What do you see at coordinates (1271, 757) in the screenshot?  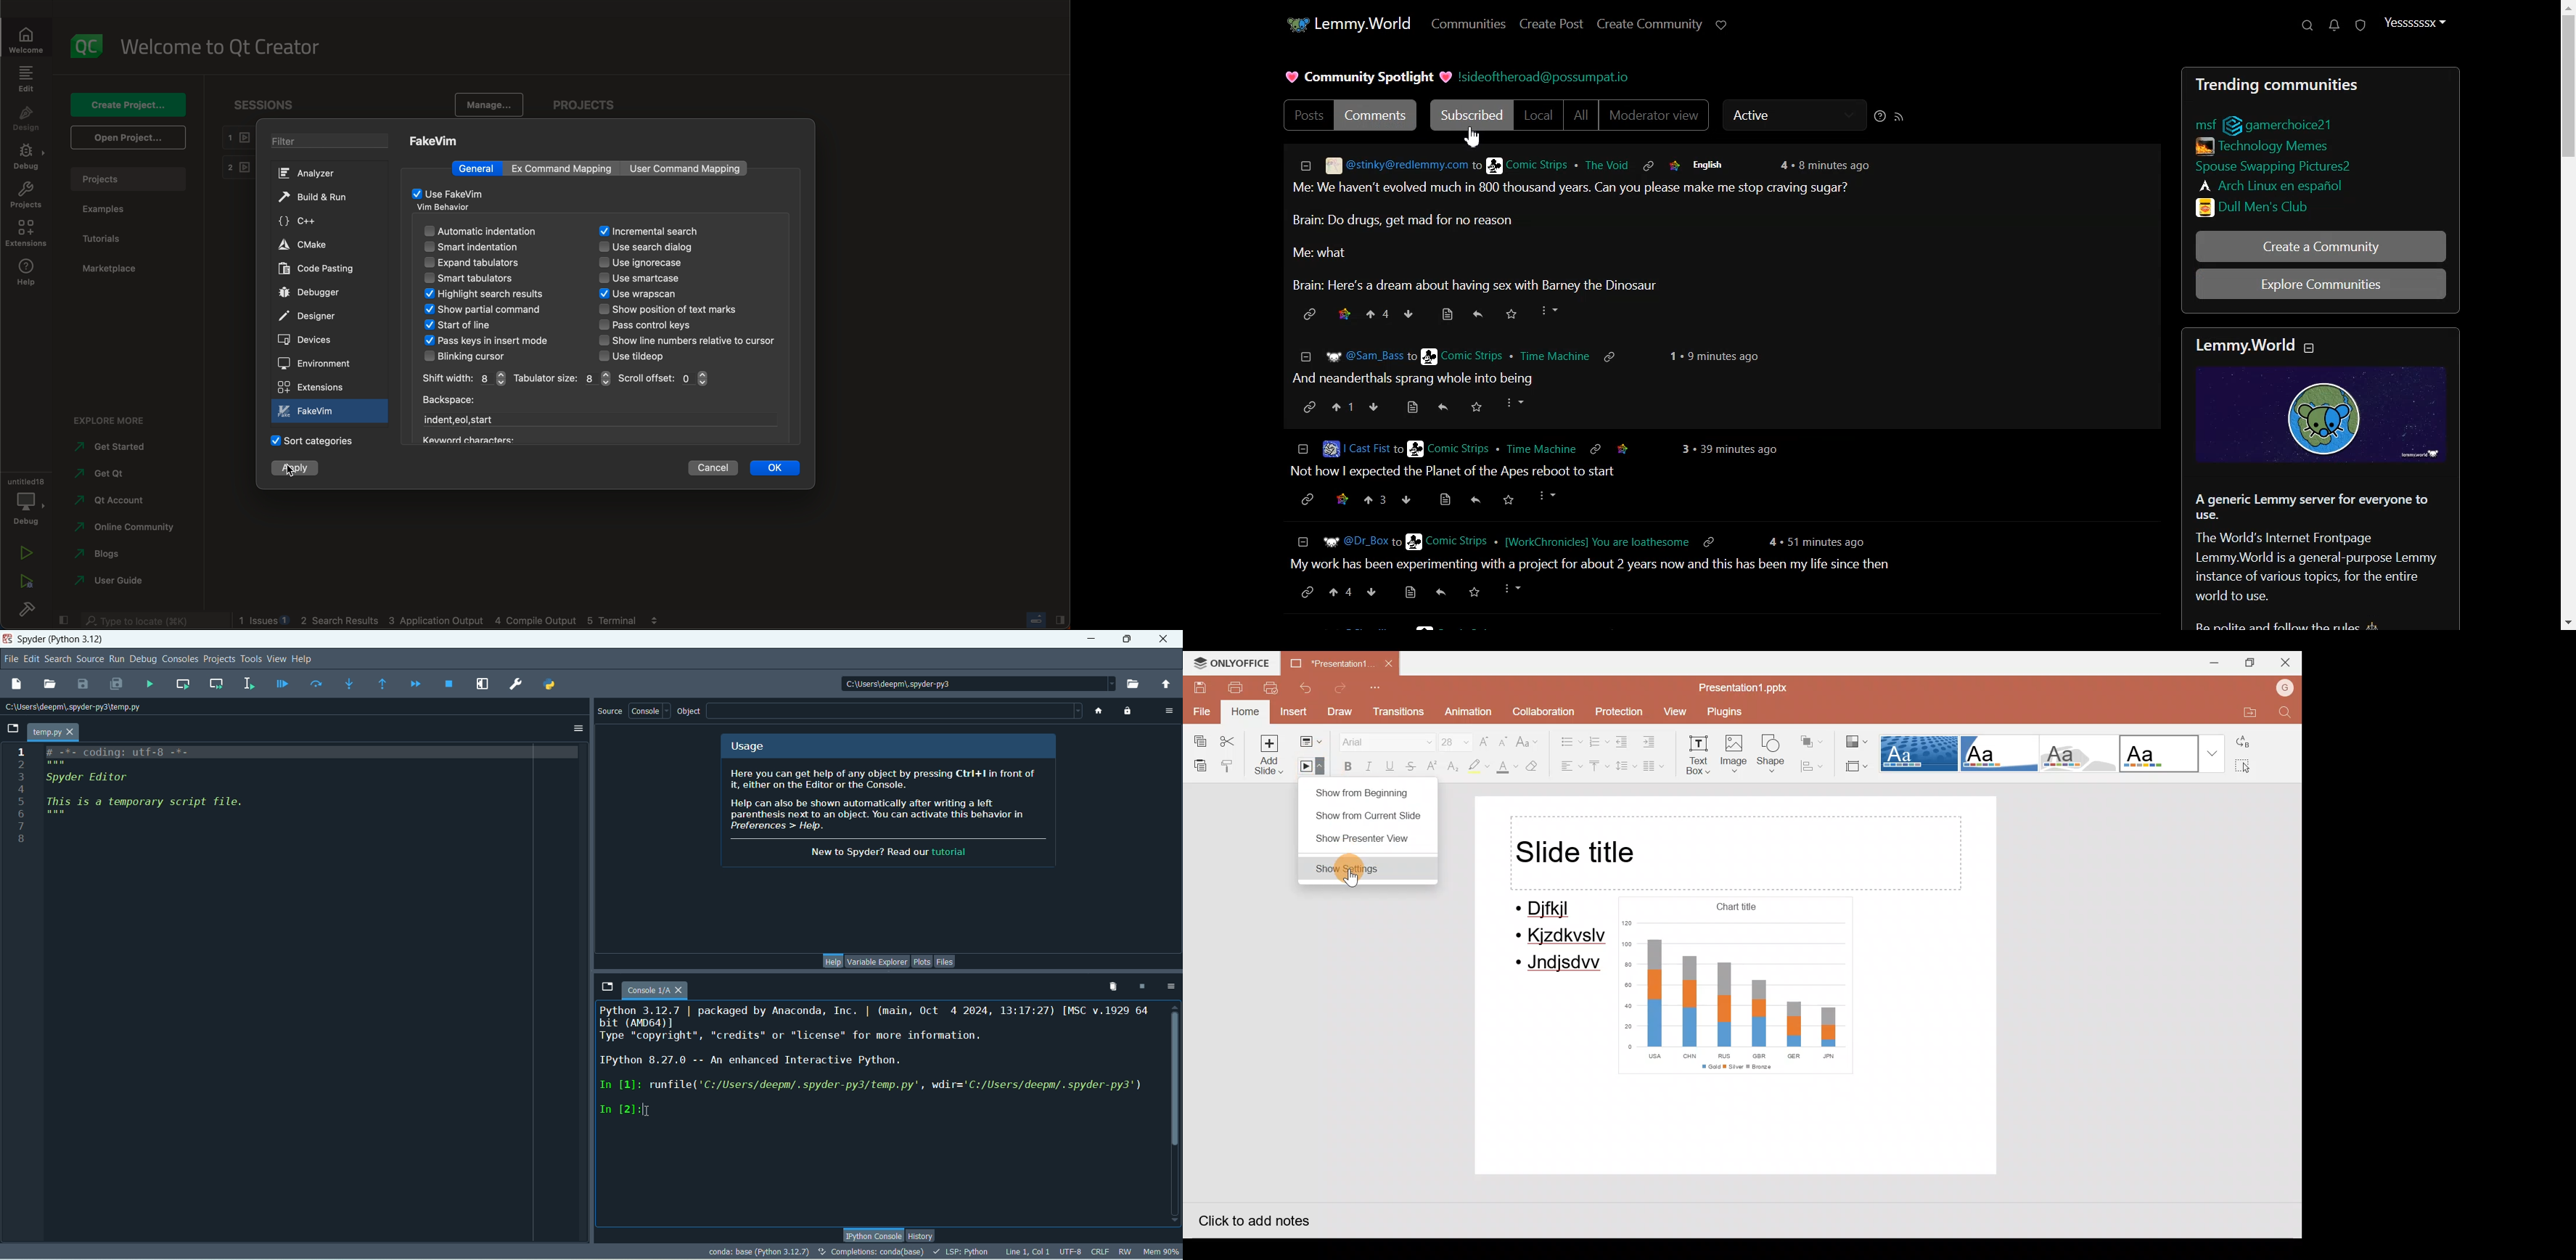 I see `Add slide` at bounding box center [1271, 757].